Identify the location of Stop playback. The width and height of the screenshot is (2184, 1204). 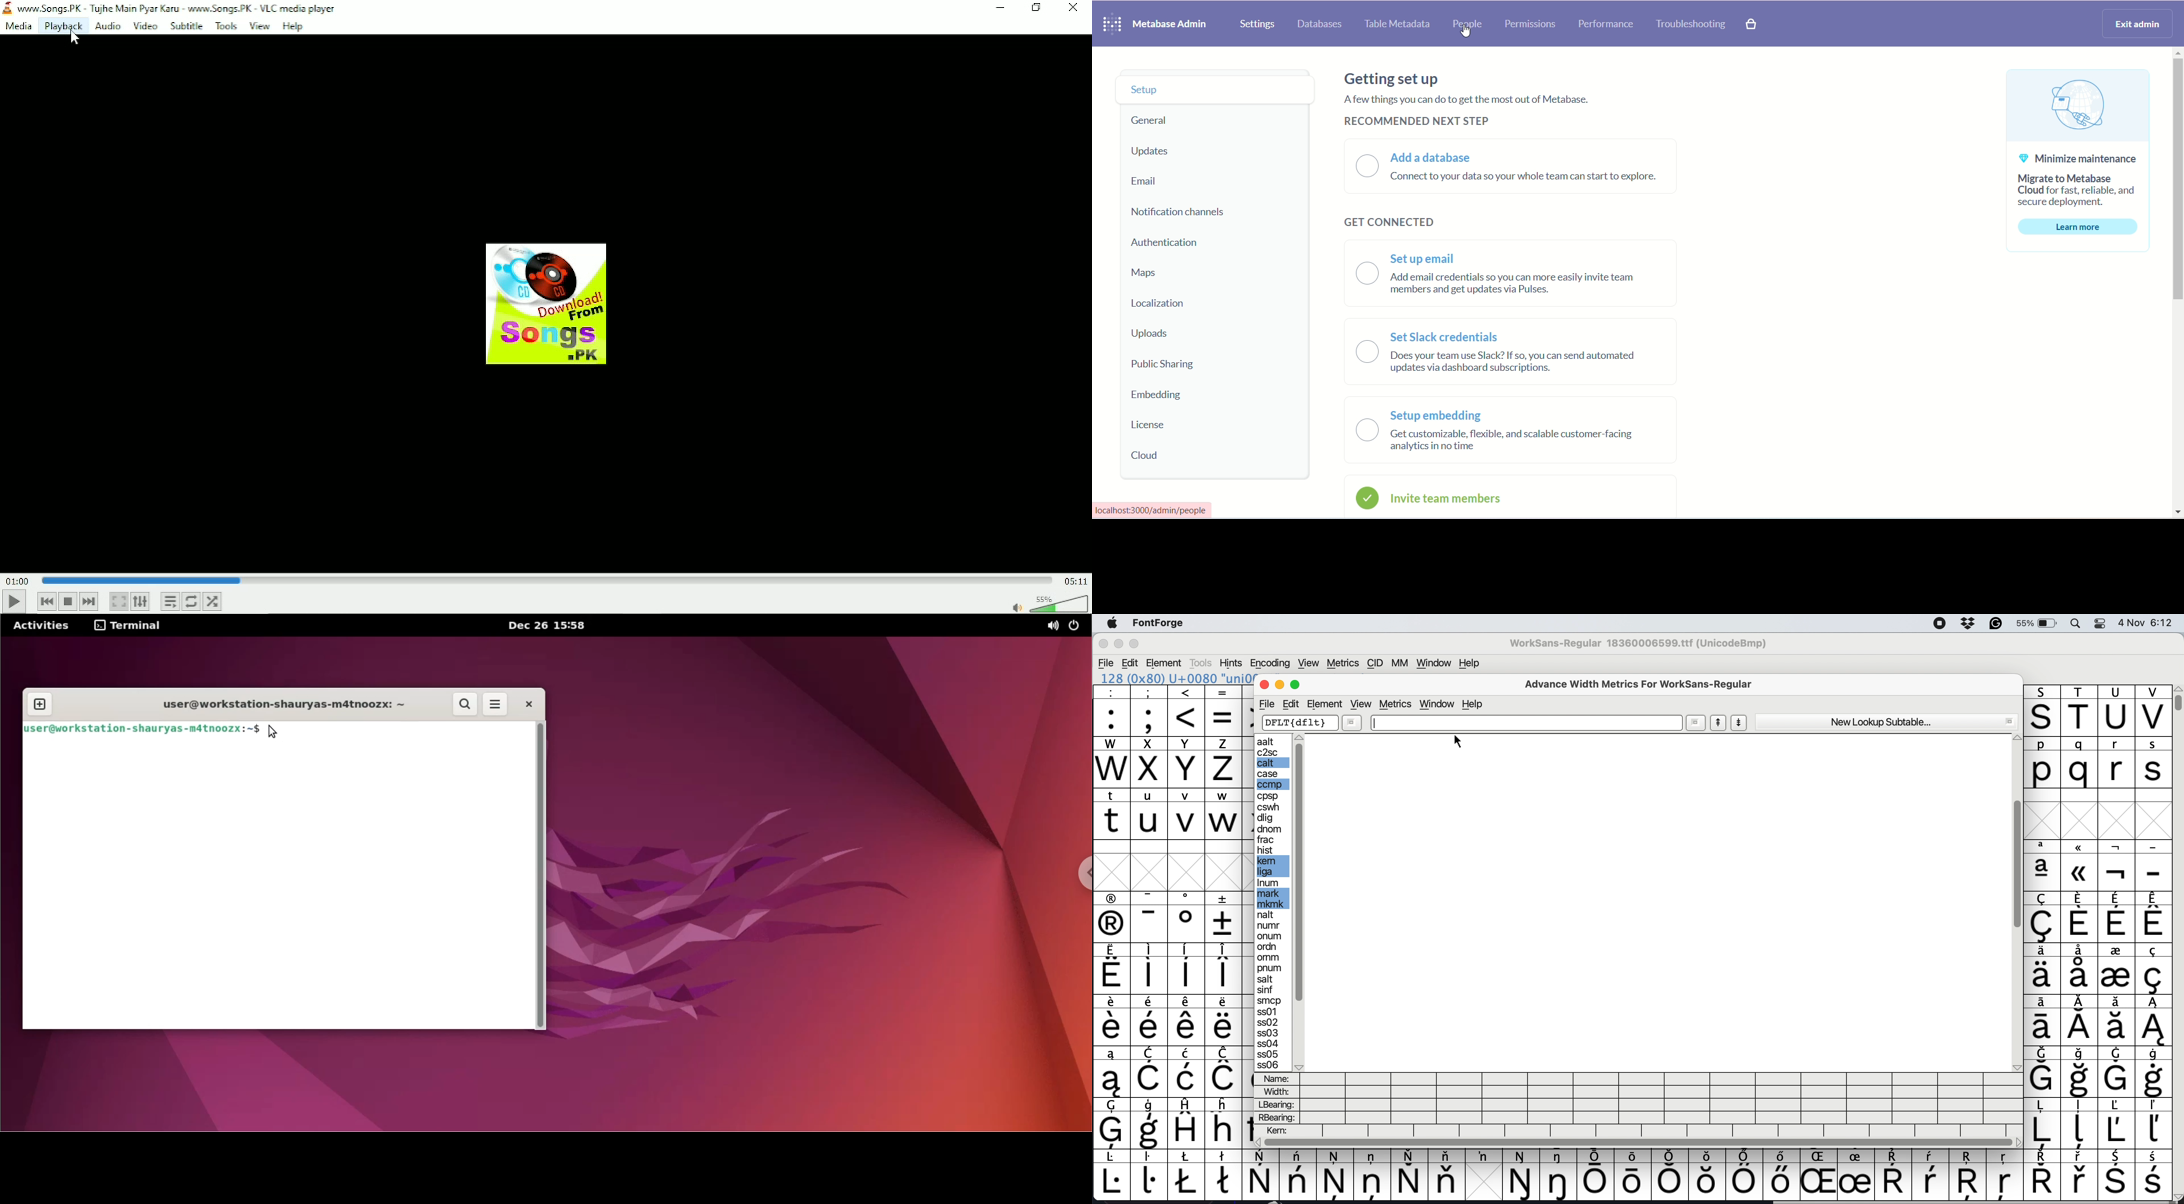
(69, 601).